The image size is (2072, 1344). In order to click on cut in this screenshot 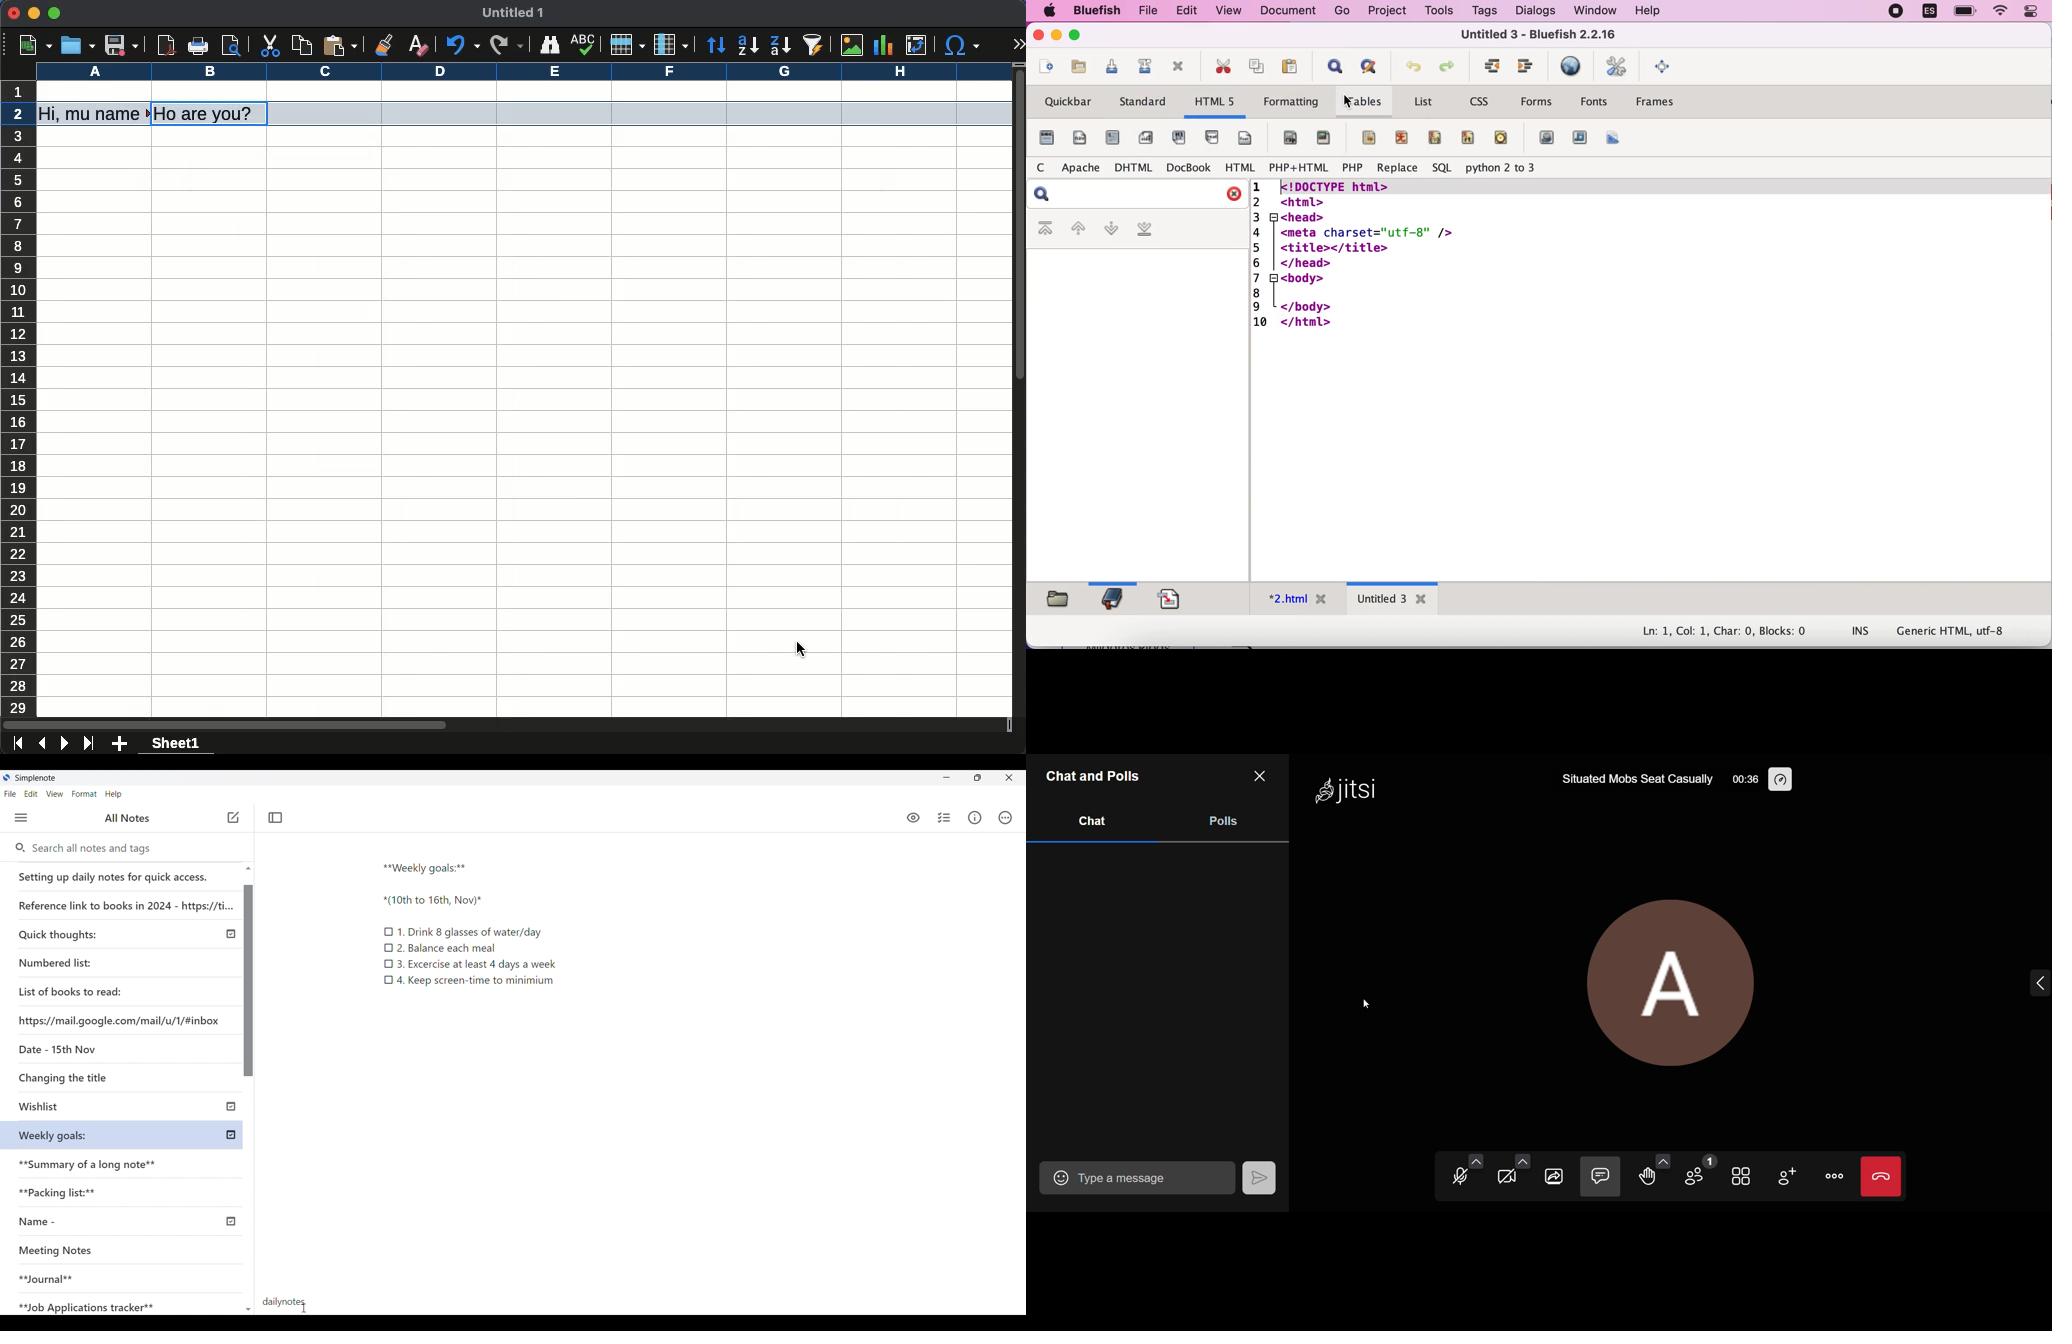, I will do `click(269, 46)`.